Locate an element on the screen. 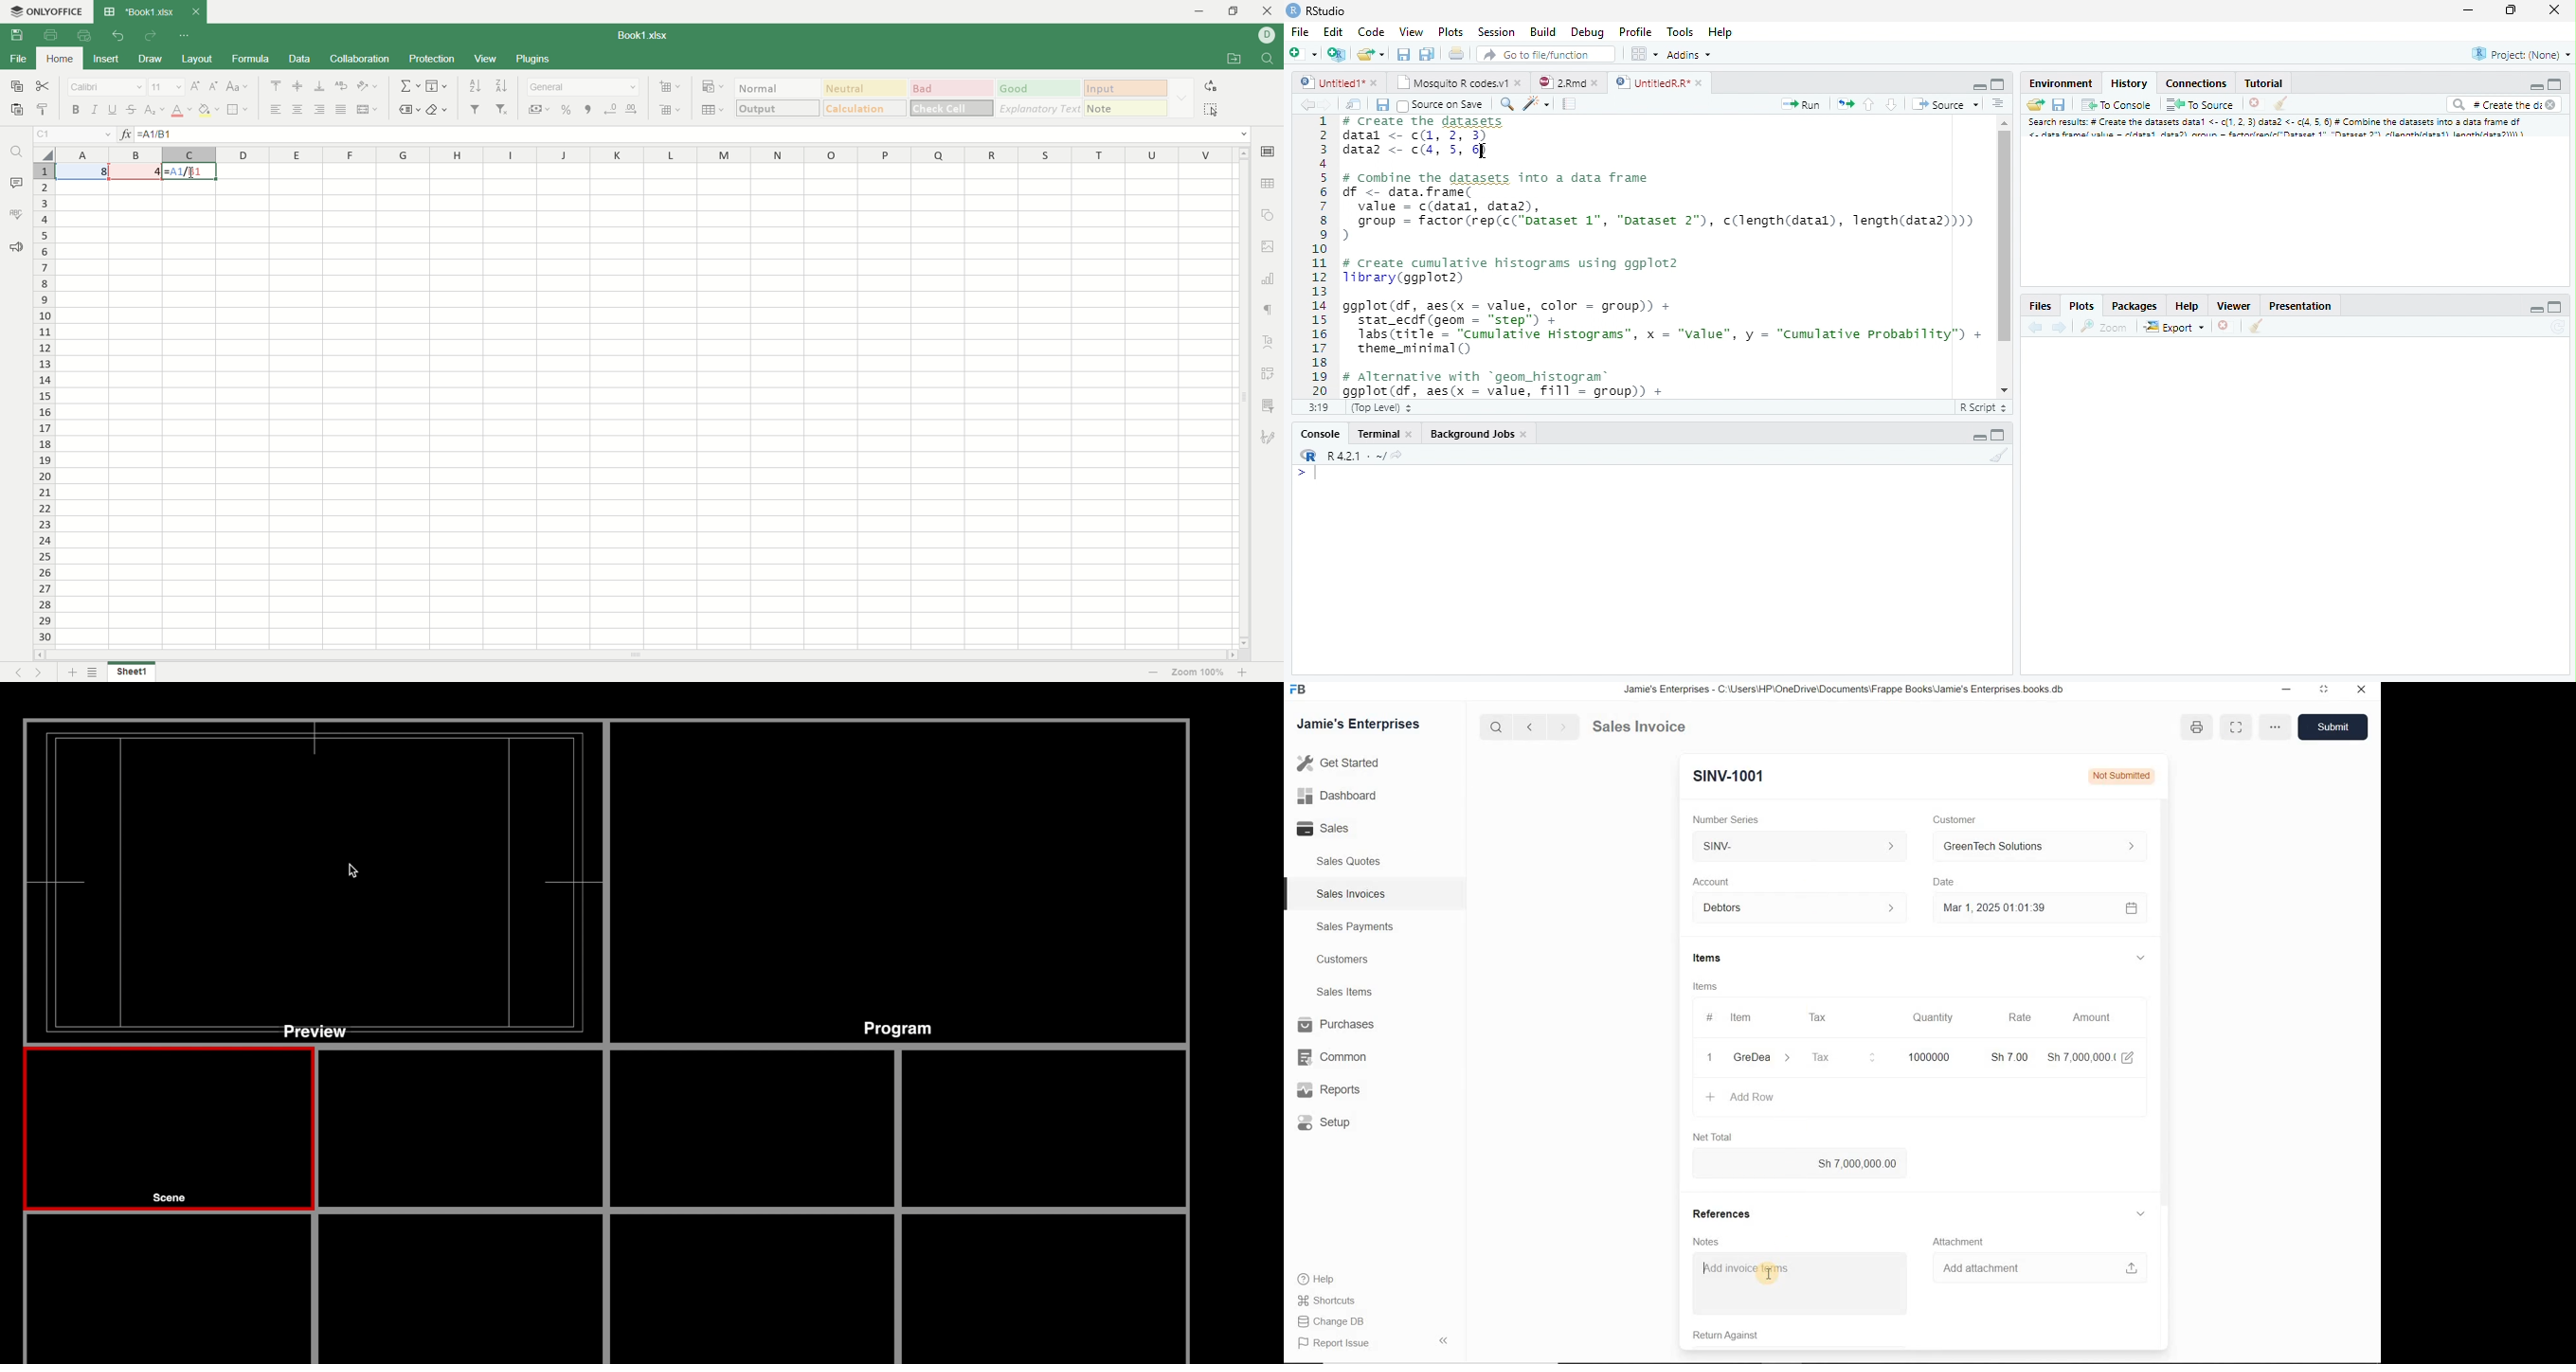 This screenshot has height=1372, width=2576. Notes is located at coordinates (1701, 1241).